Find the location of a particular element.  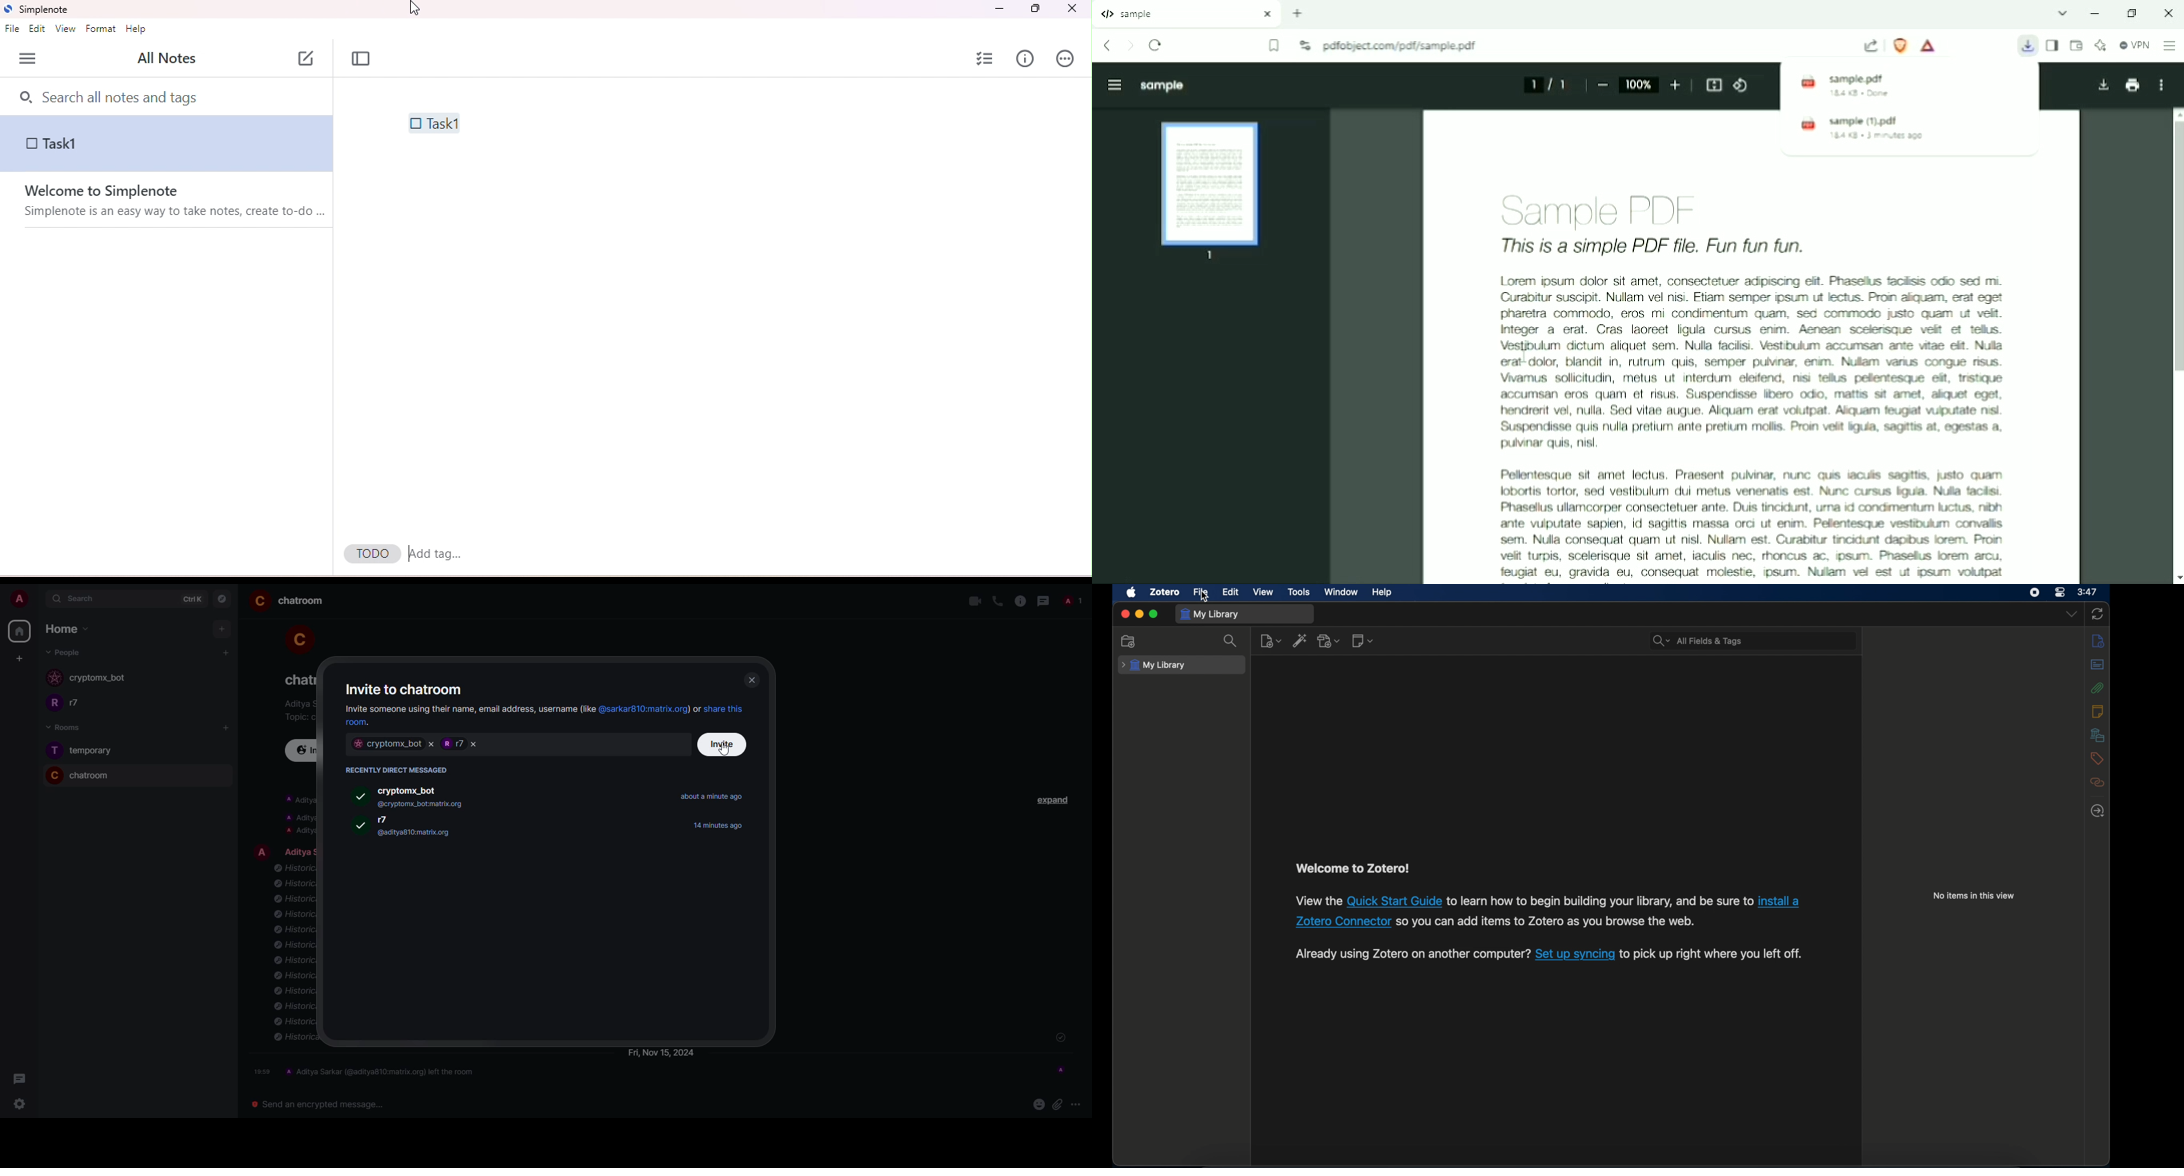

threads is located at coordinates (17, 1079).